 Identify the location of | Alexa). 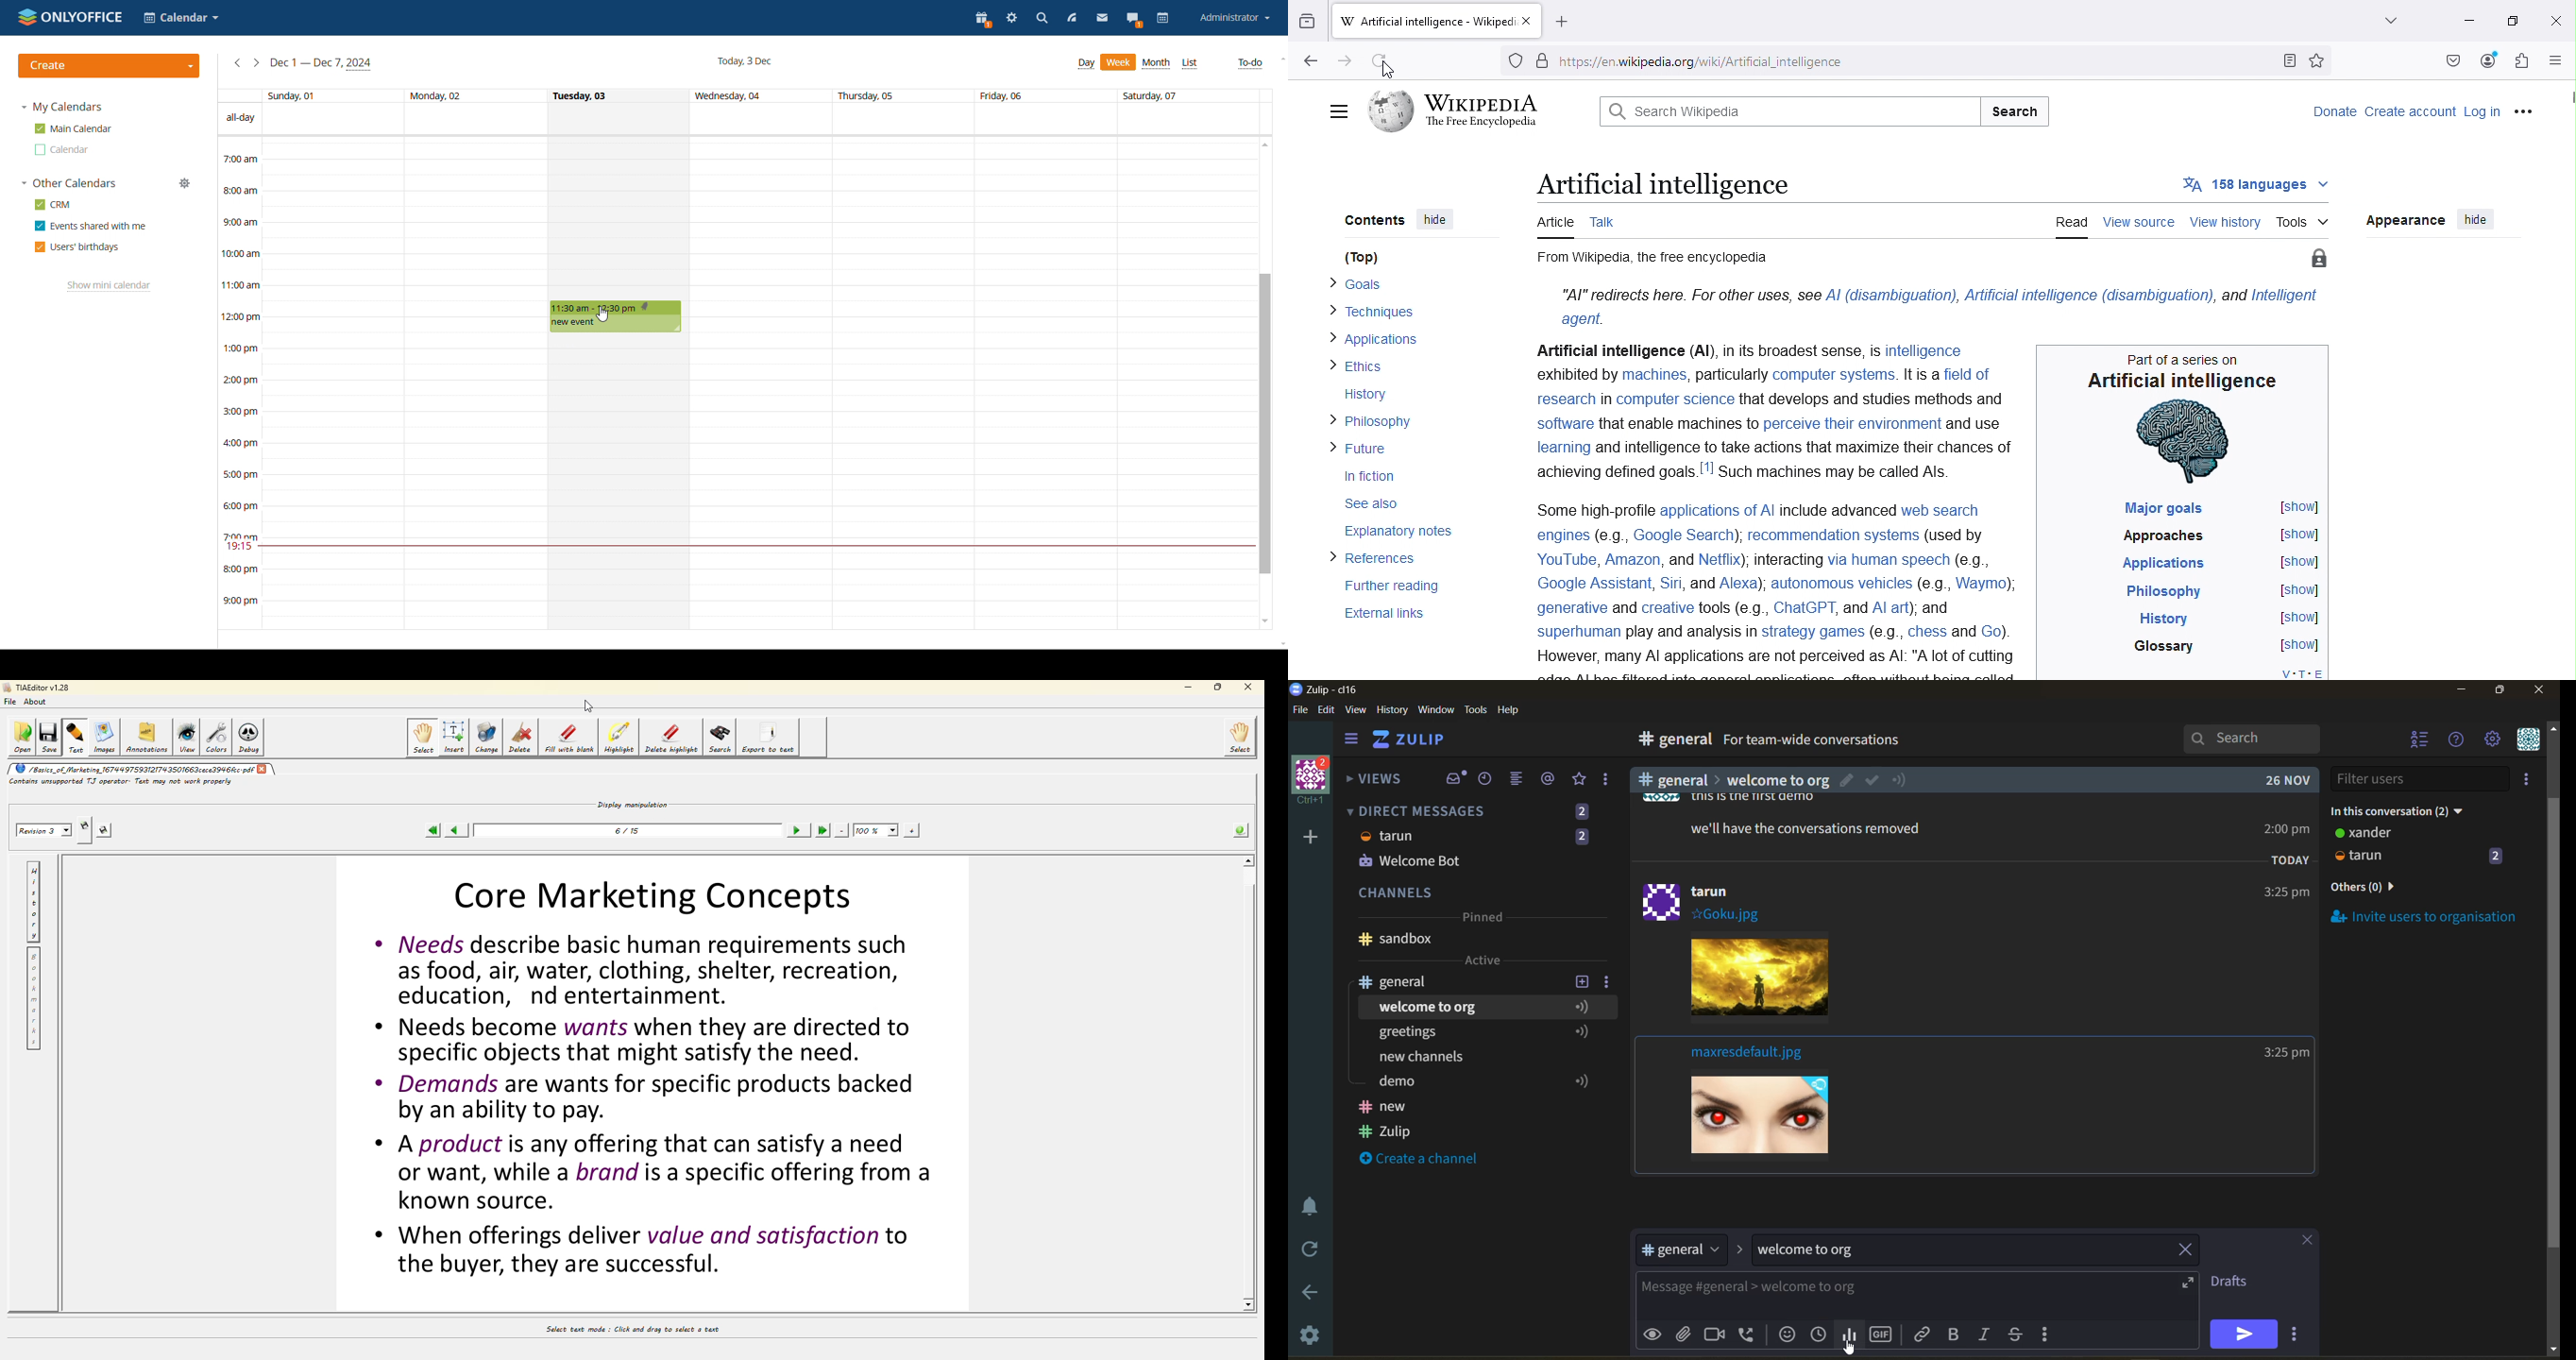
(1740, 585).